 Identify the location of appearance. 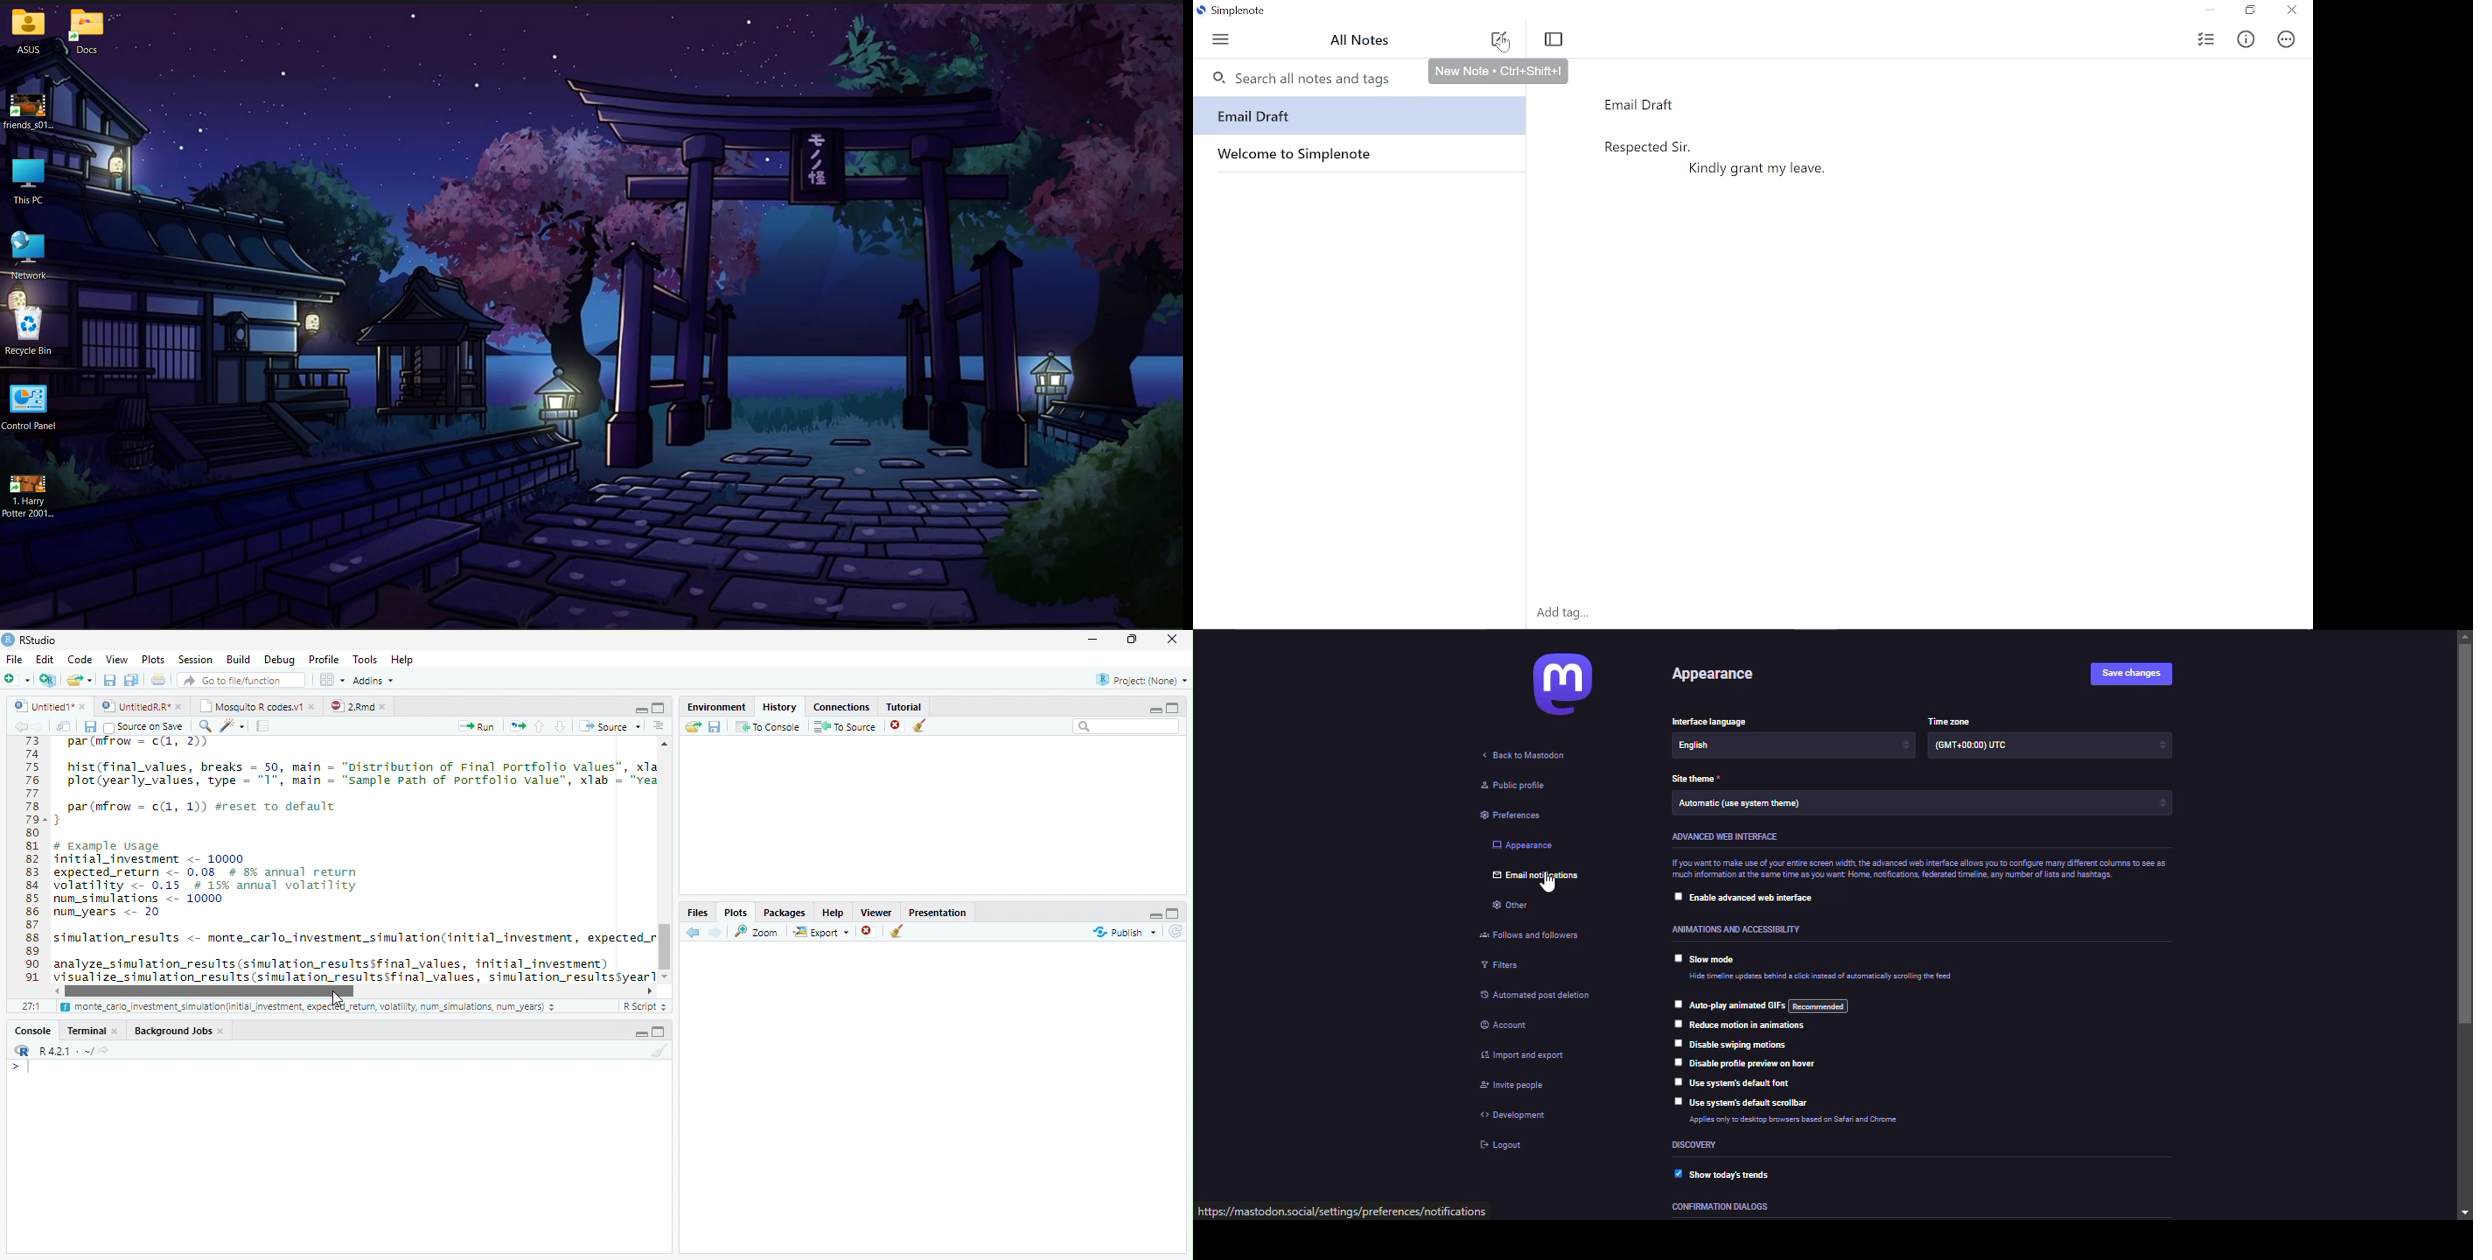
(1523, 846).